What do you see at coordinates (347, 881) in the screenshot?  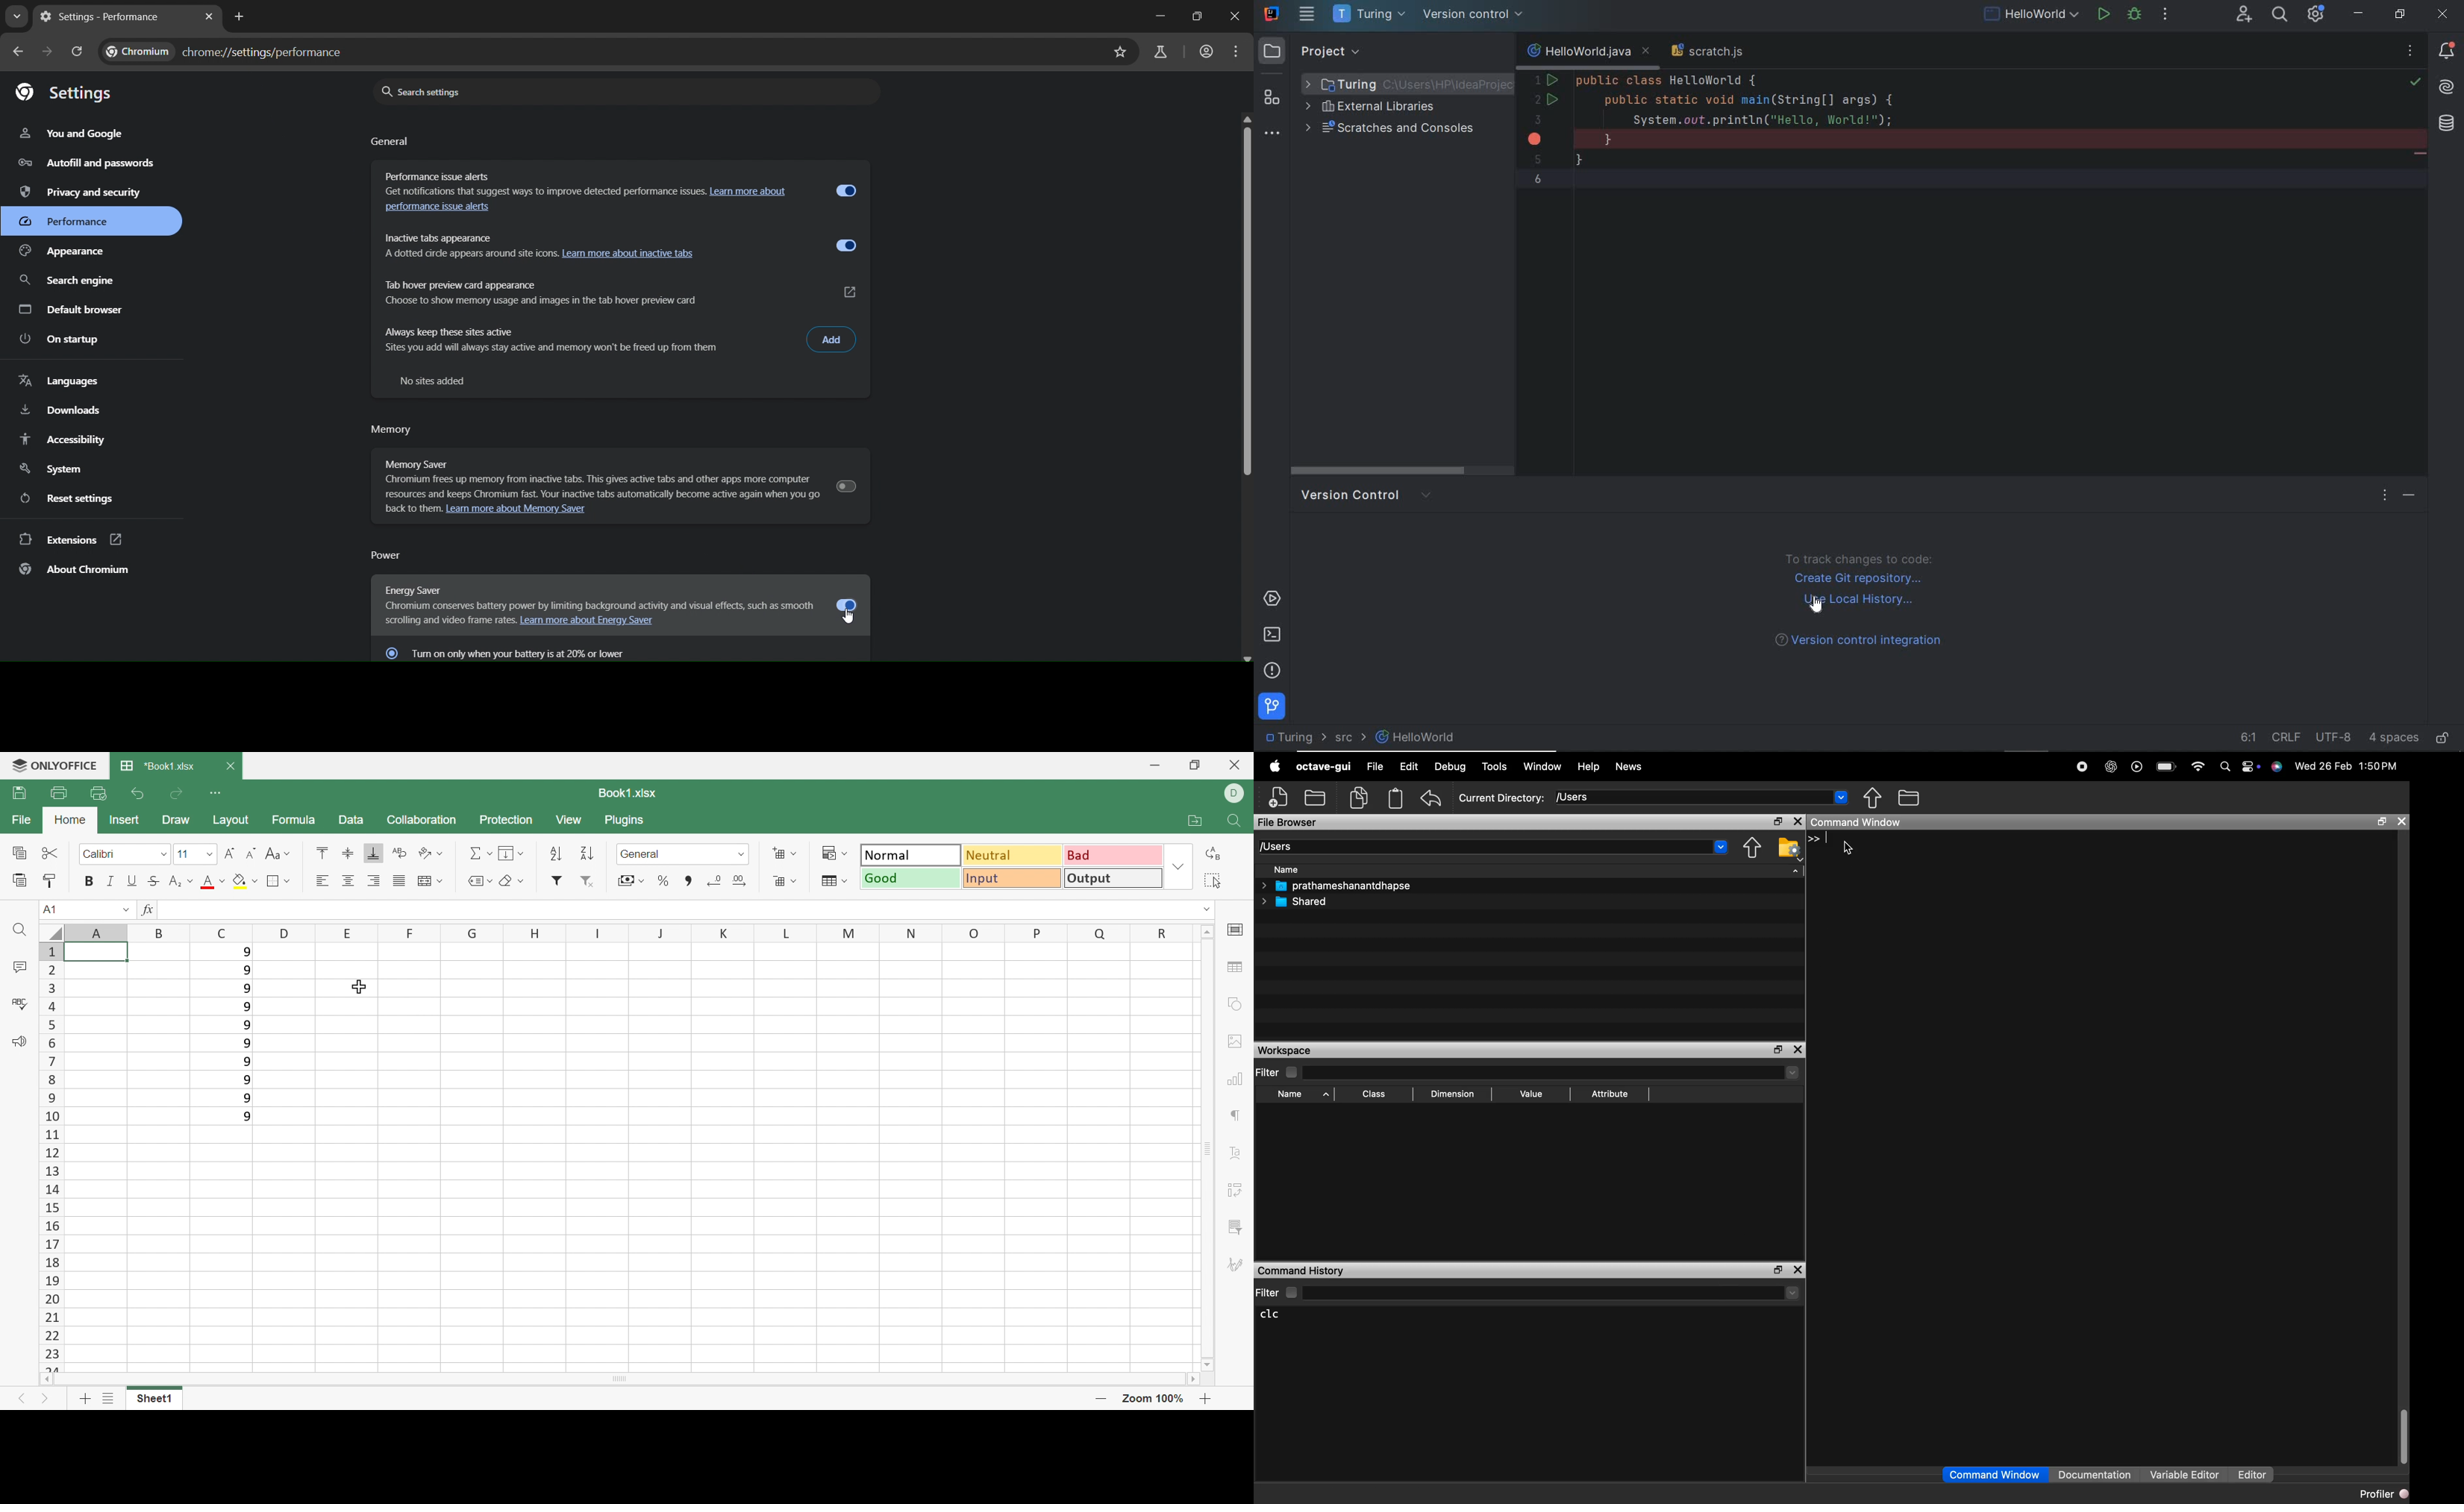 I see `Align Center` at bounding box center [347, 881].